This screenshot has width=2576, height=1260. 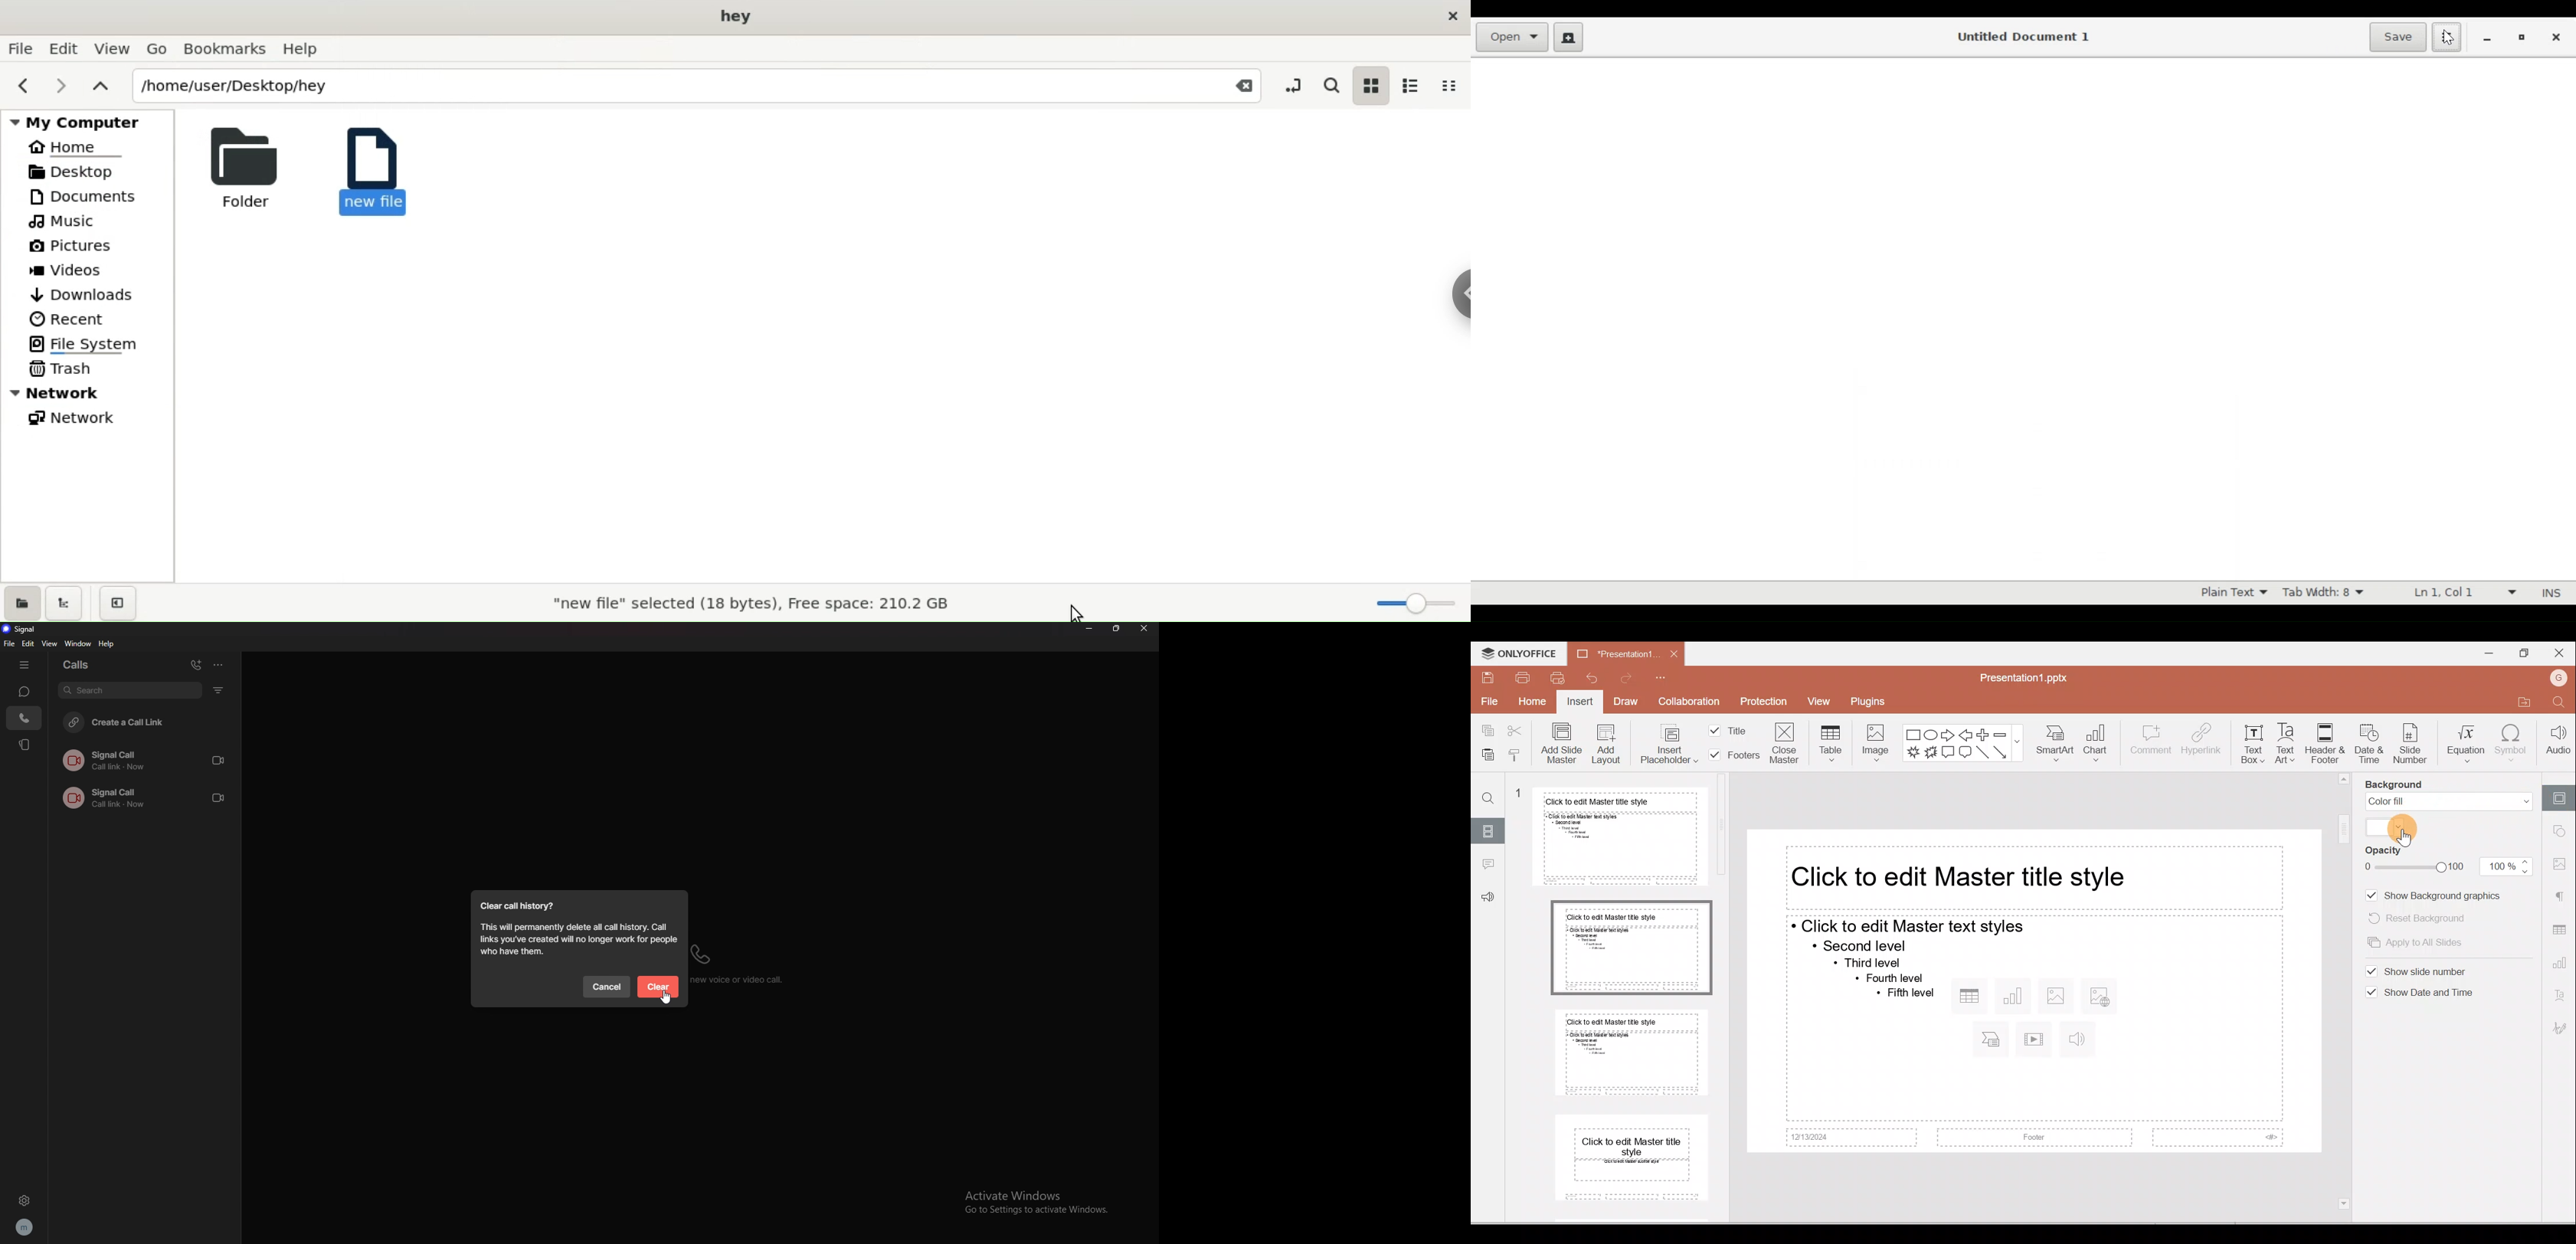 I want to click on file, so click(x=10, y=644).